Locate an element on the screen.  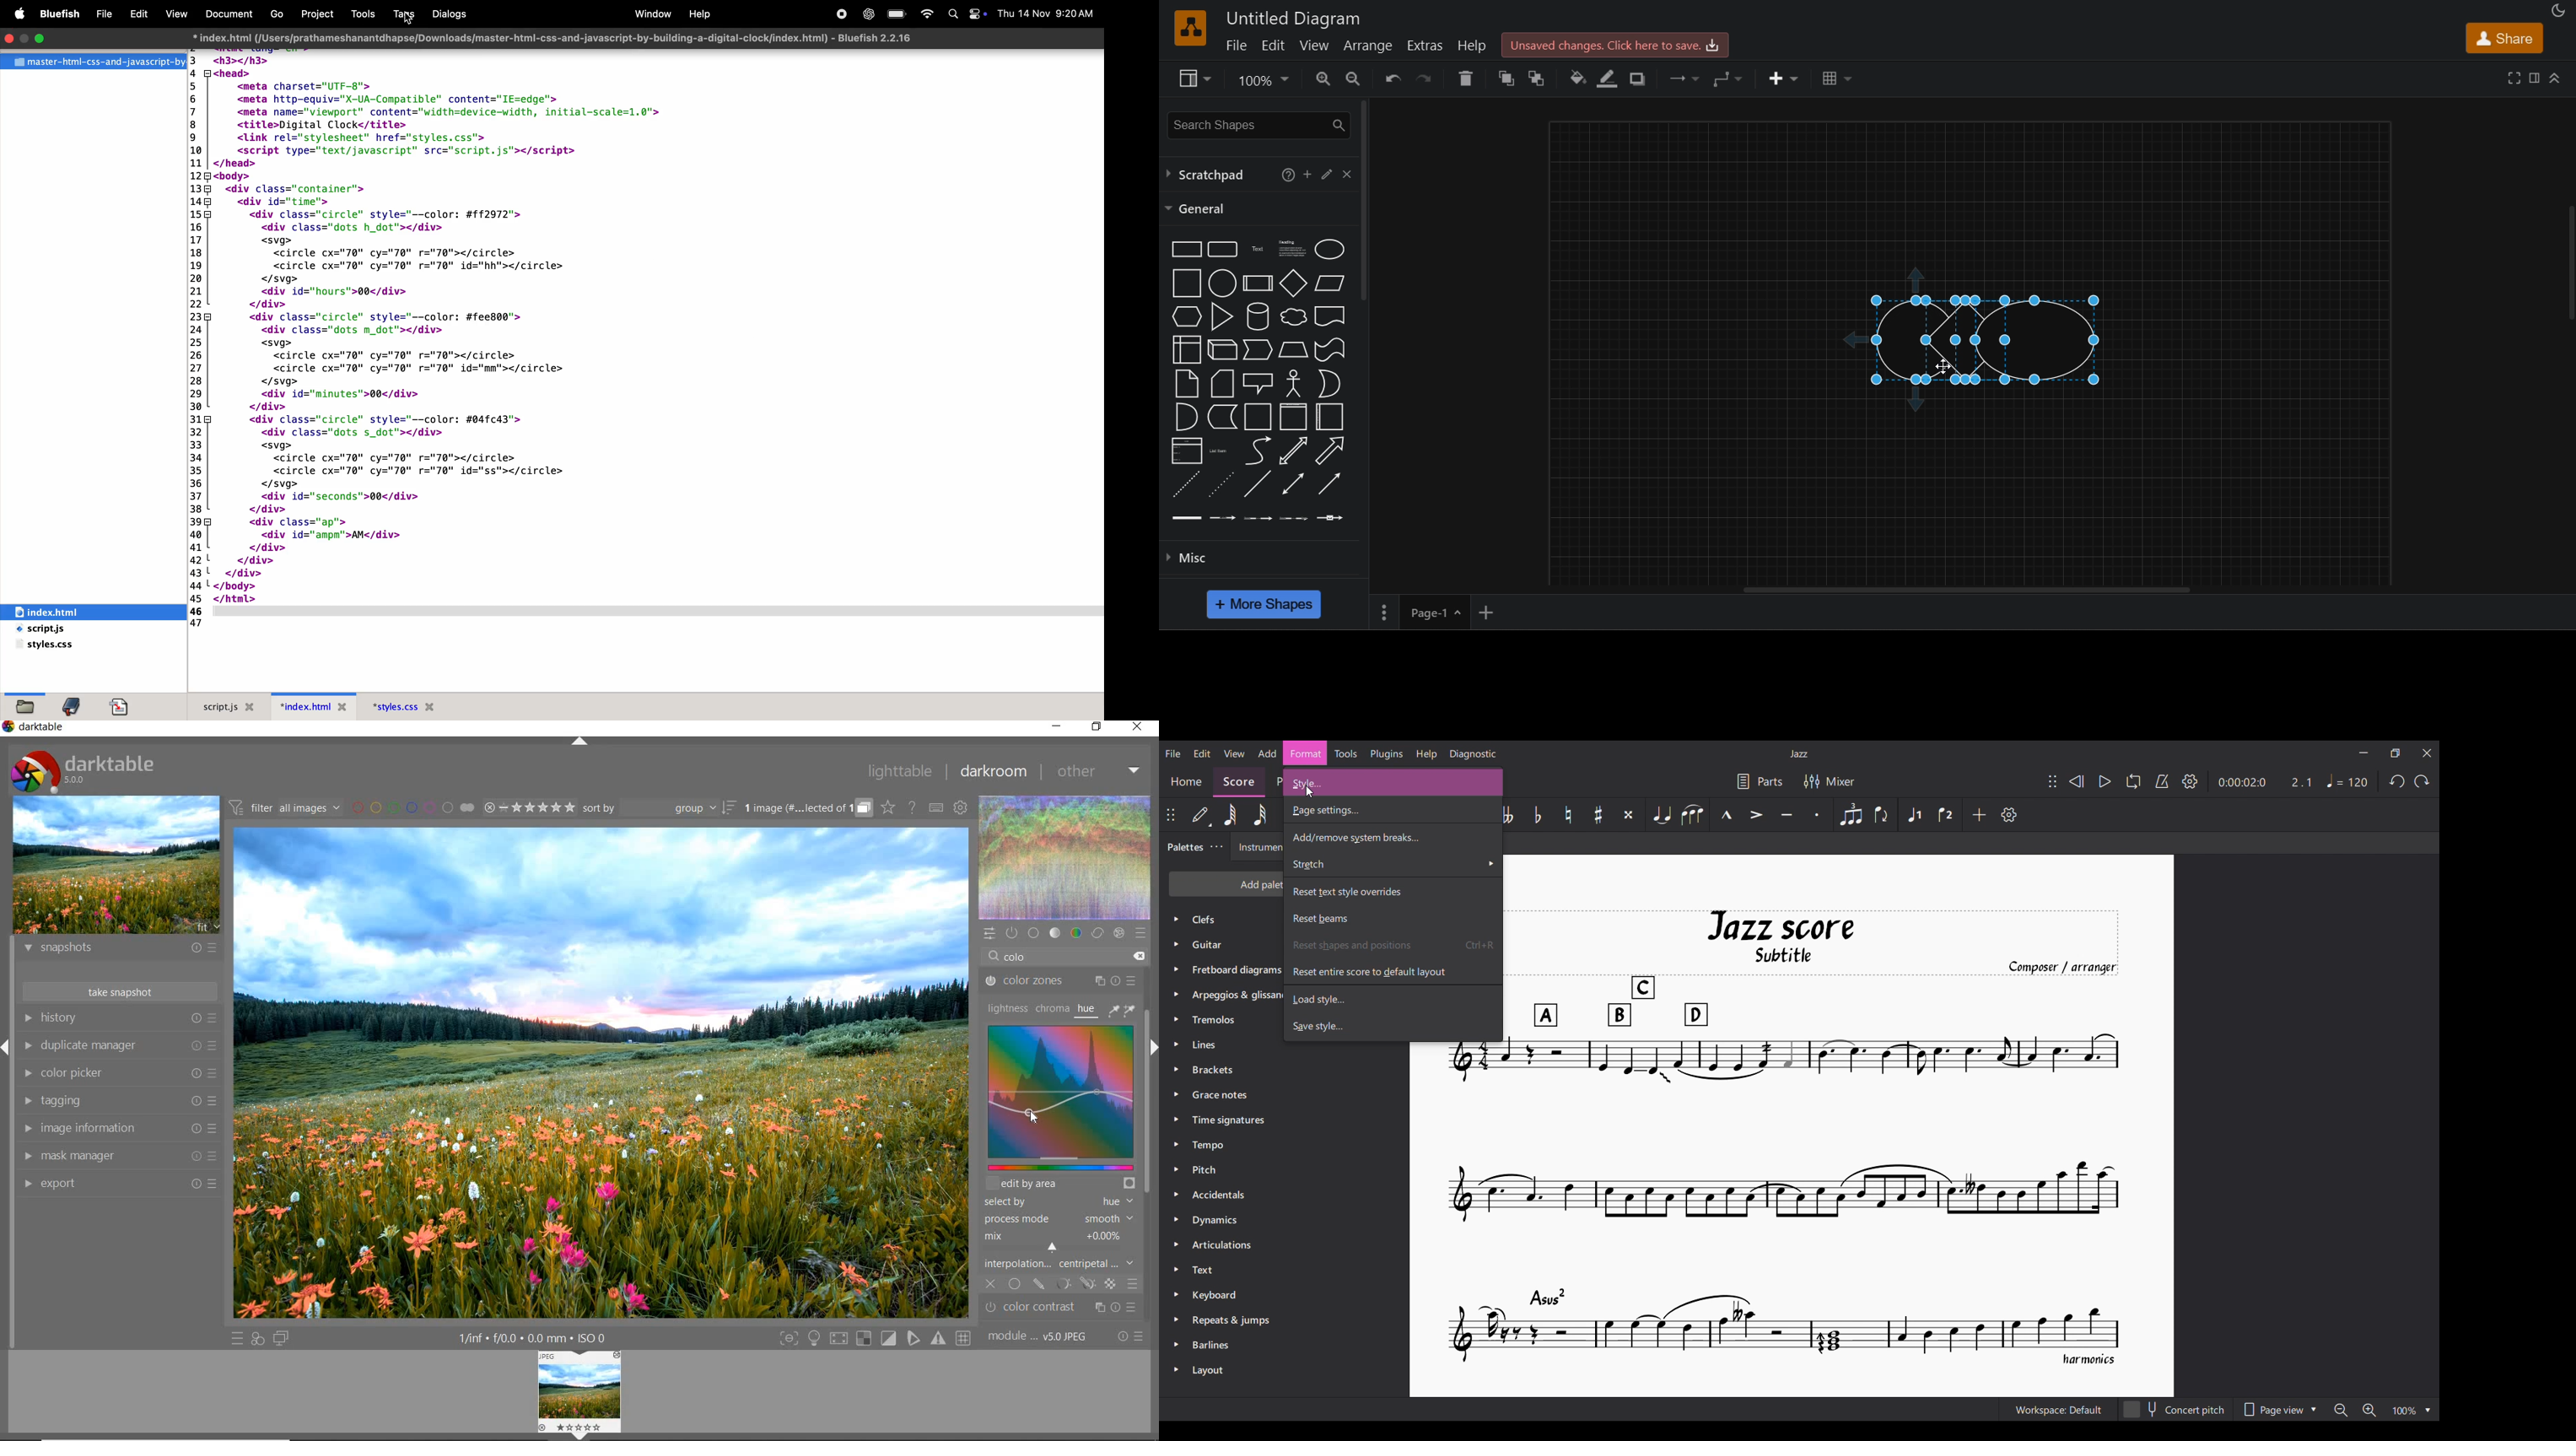
horizontal scroll bar is located at coordinates (1977, 591).